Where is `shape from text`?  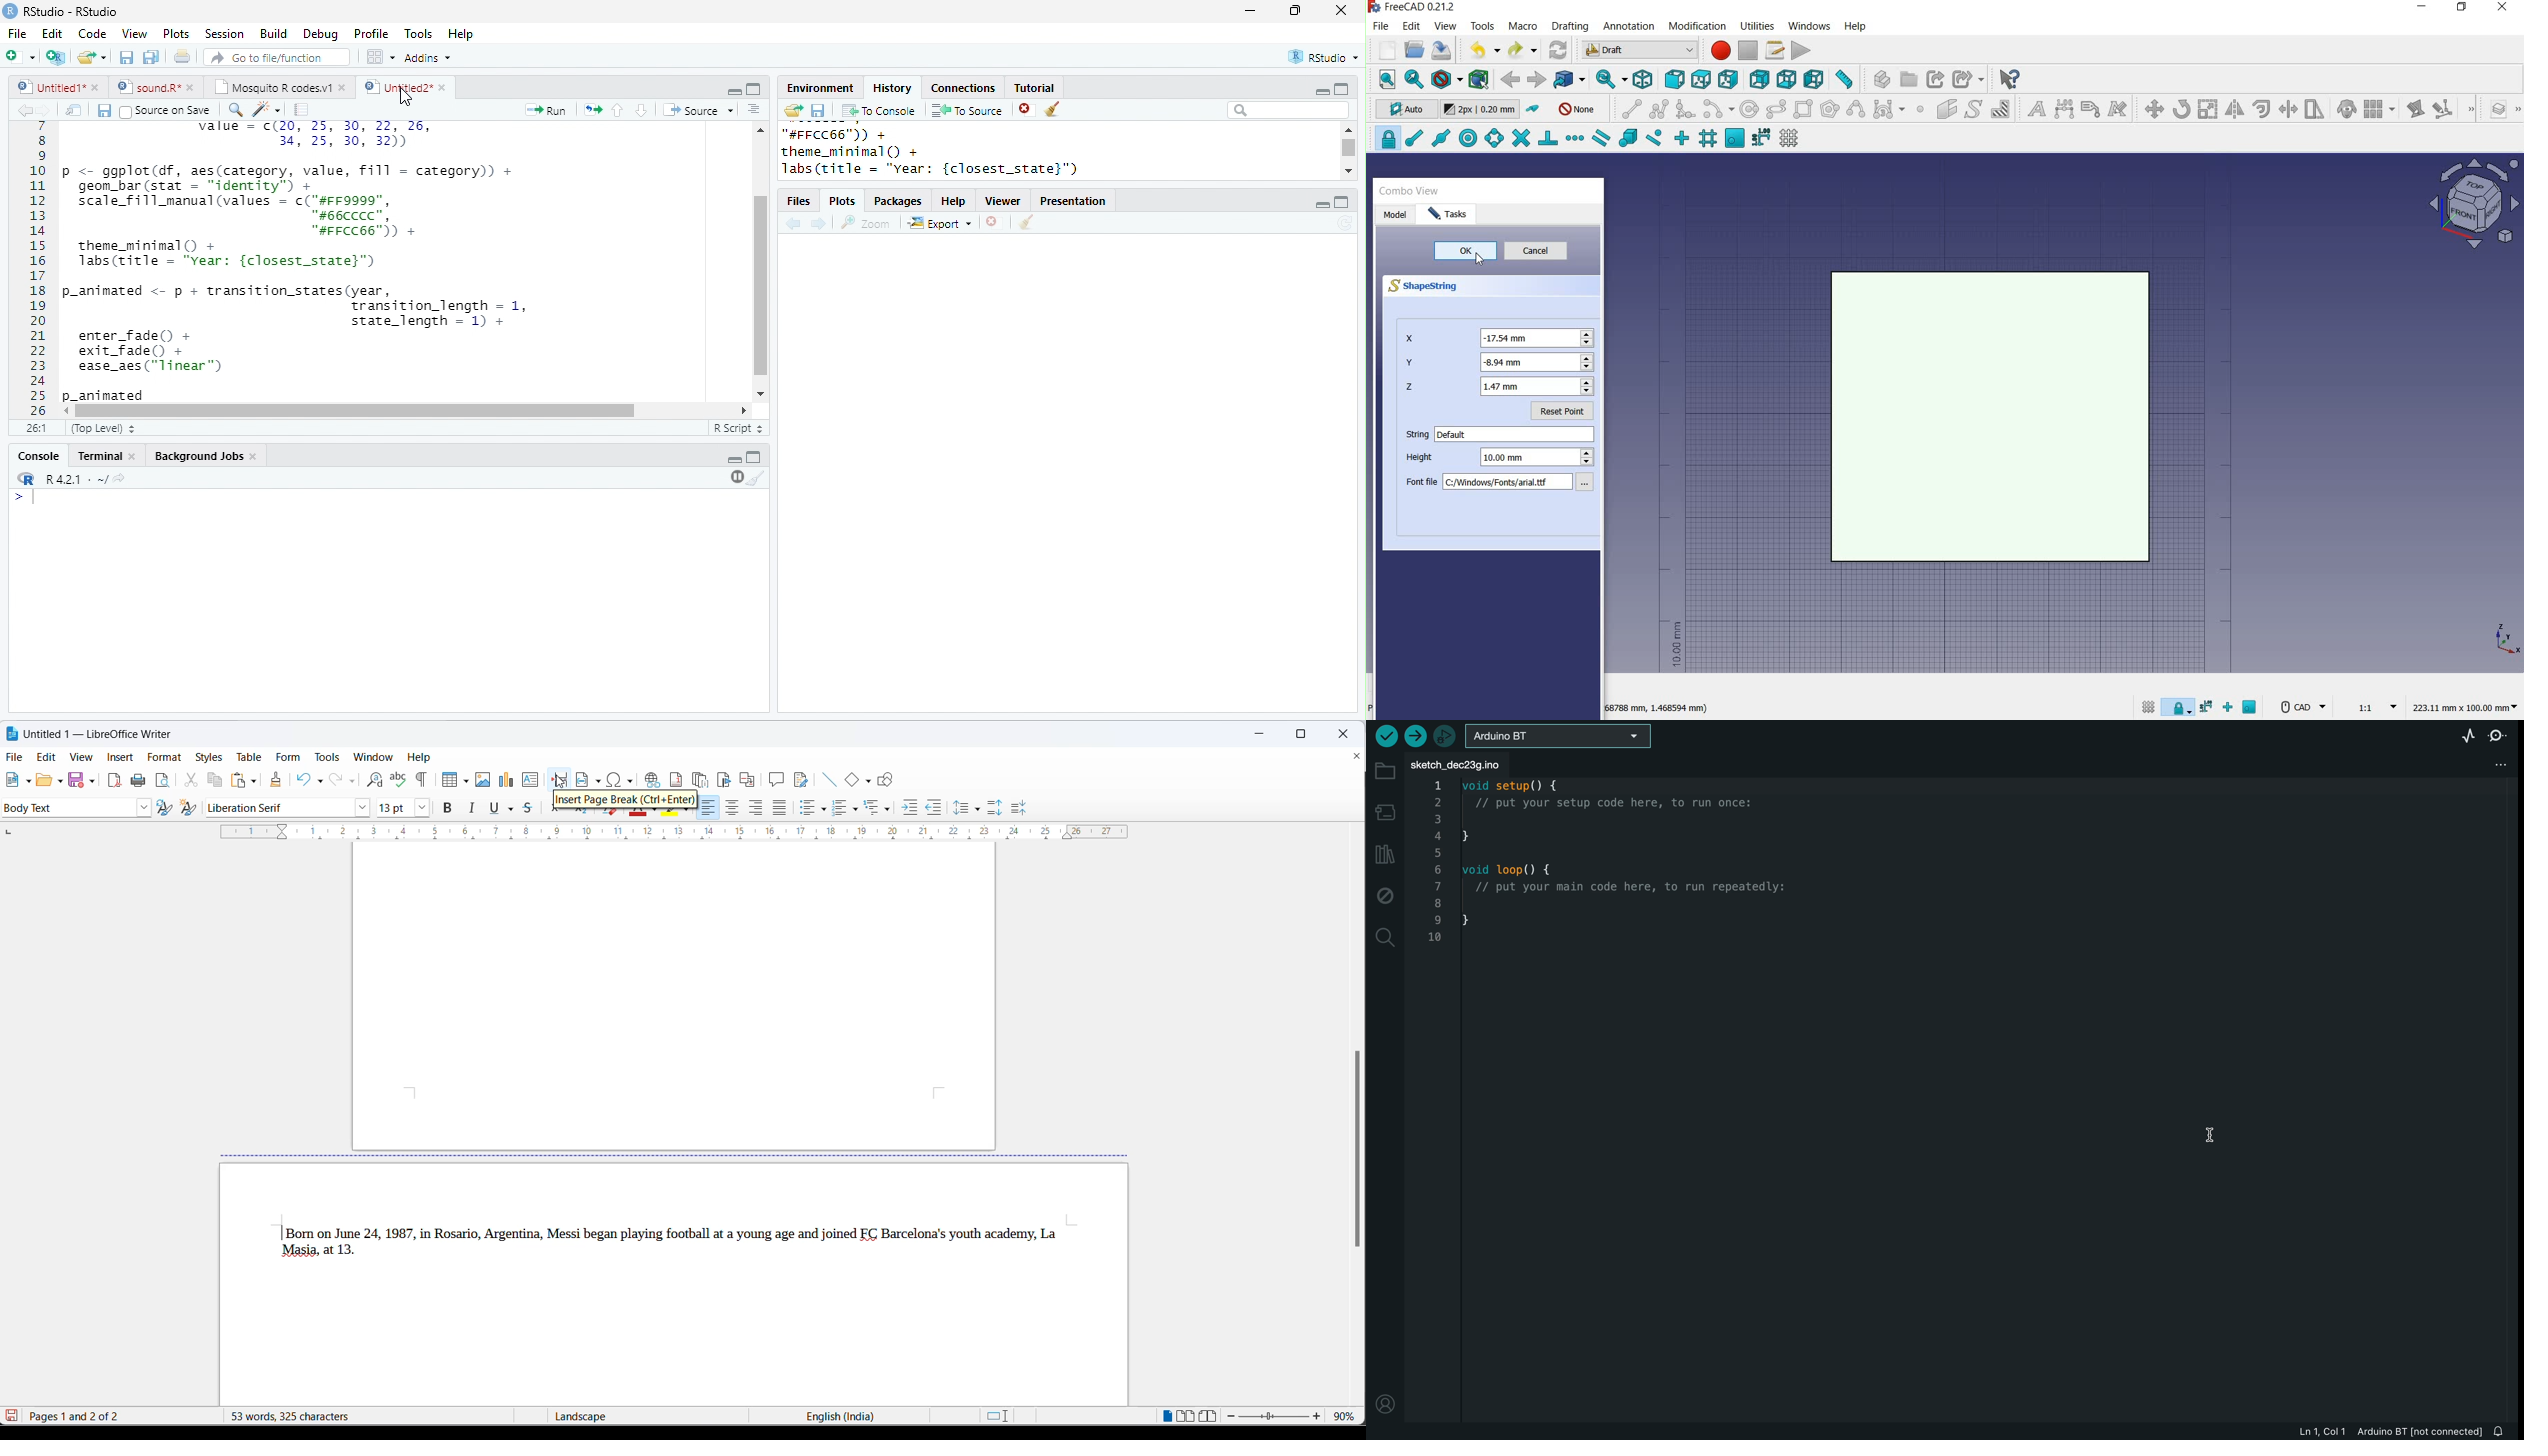 shape from text is located at coordinates (1973, 108).